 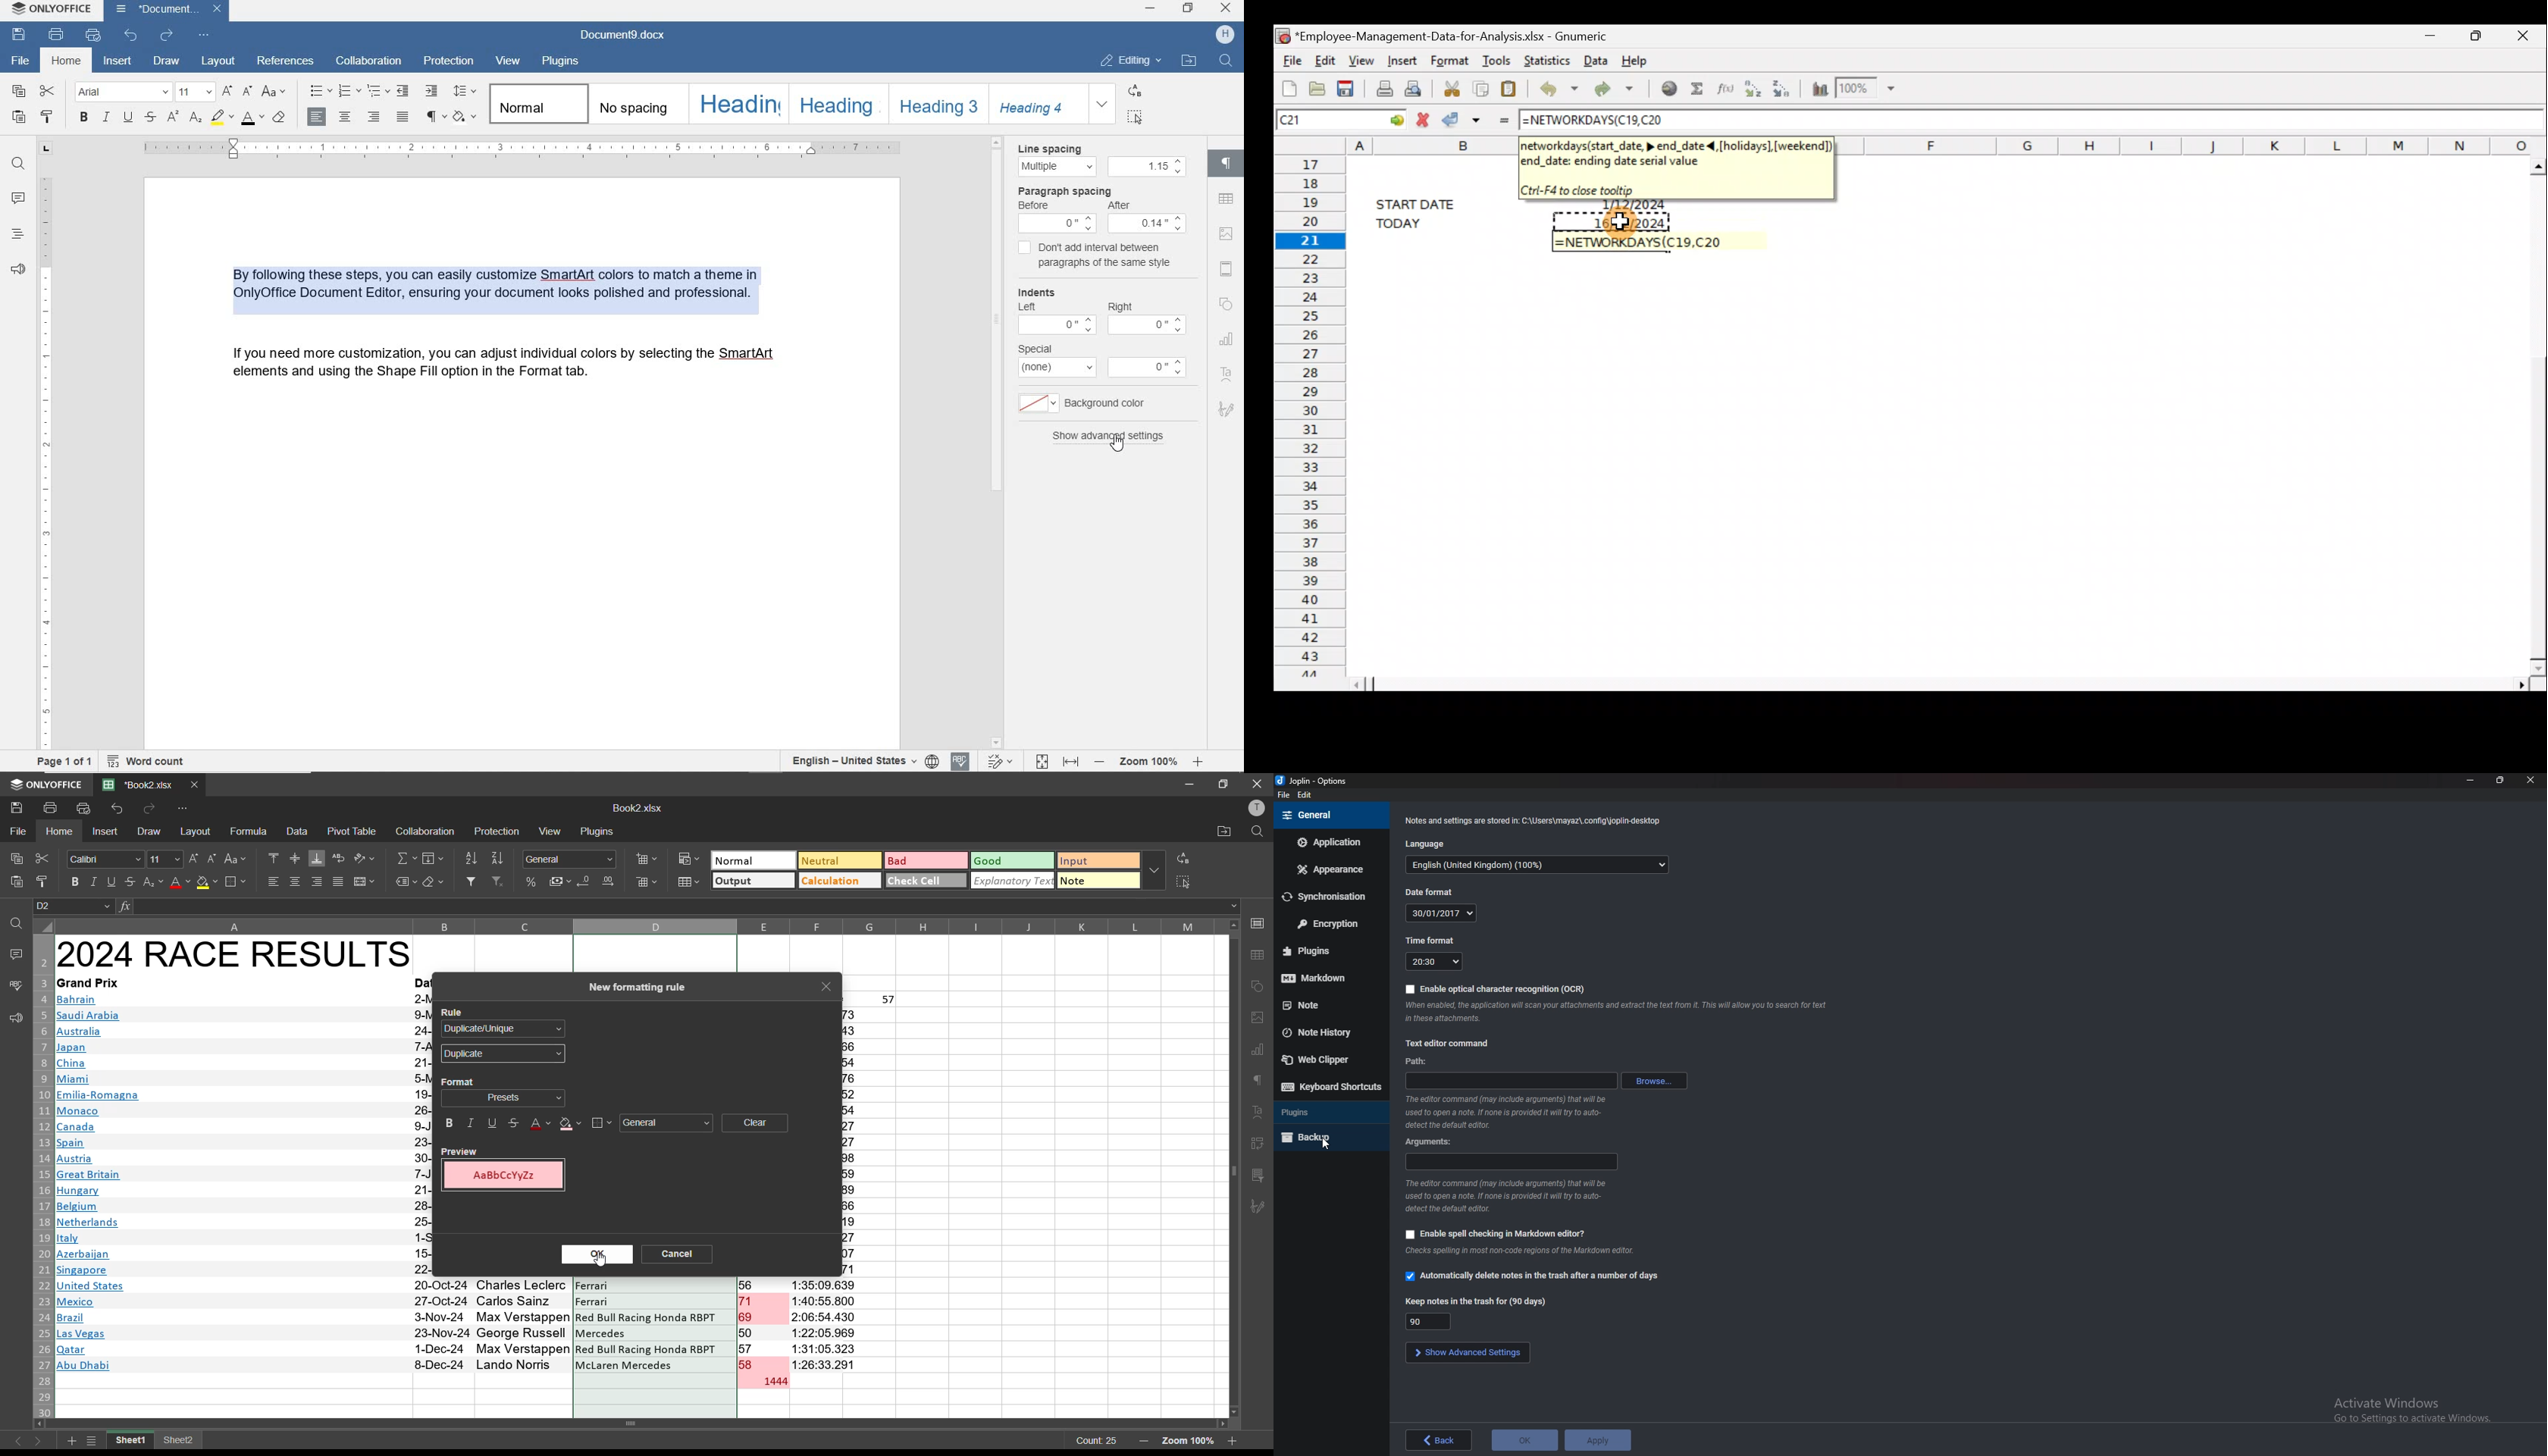 What do you see at coordinates (434, 883) in the screenshot?
I see `clear` at bounding box center [434, 883].